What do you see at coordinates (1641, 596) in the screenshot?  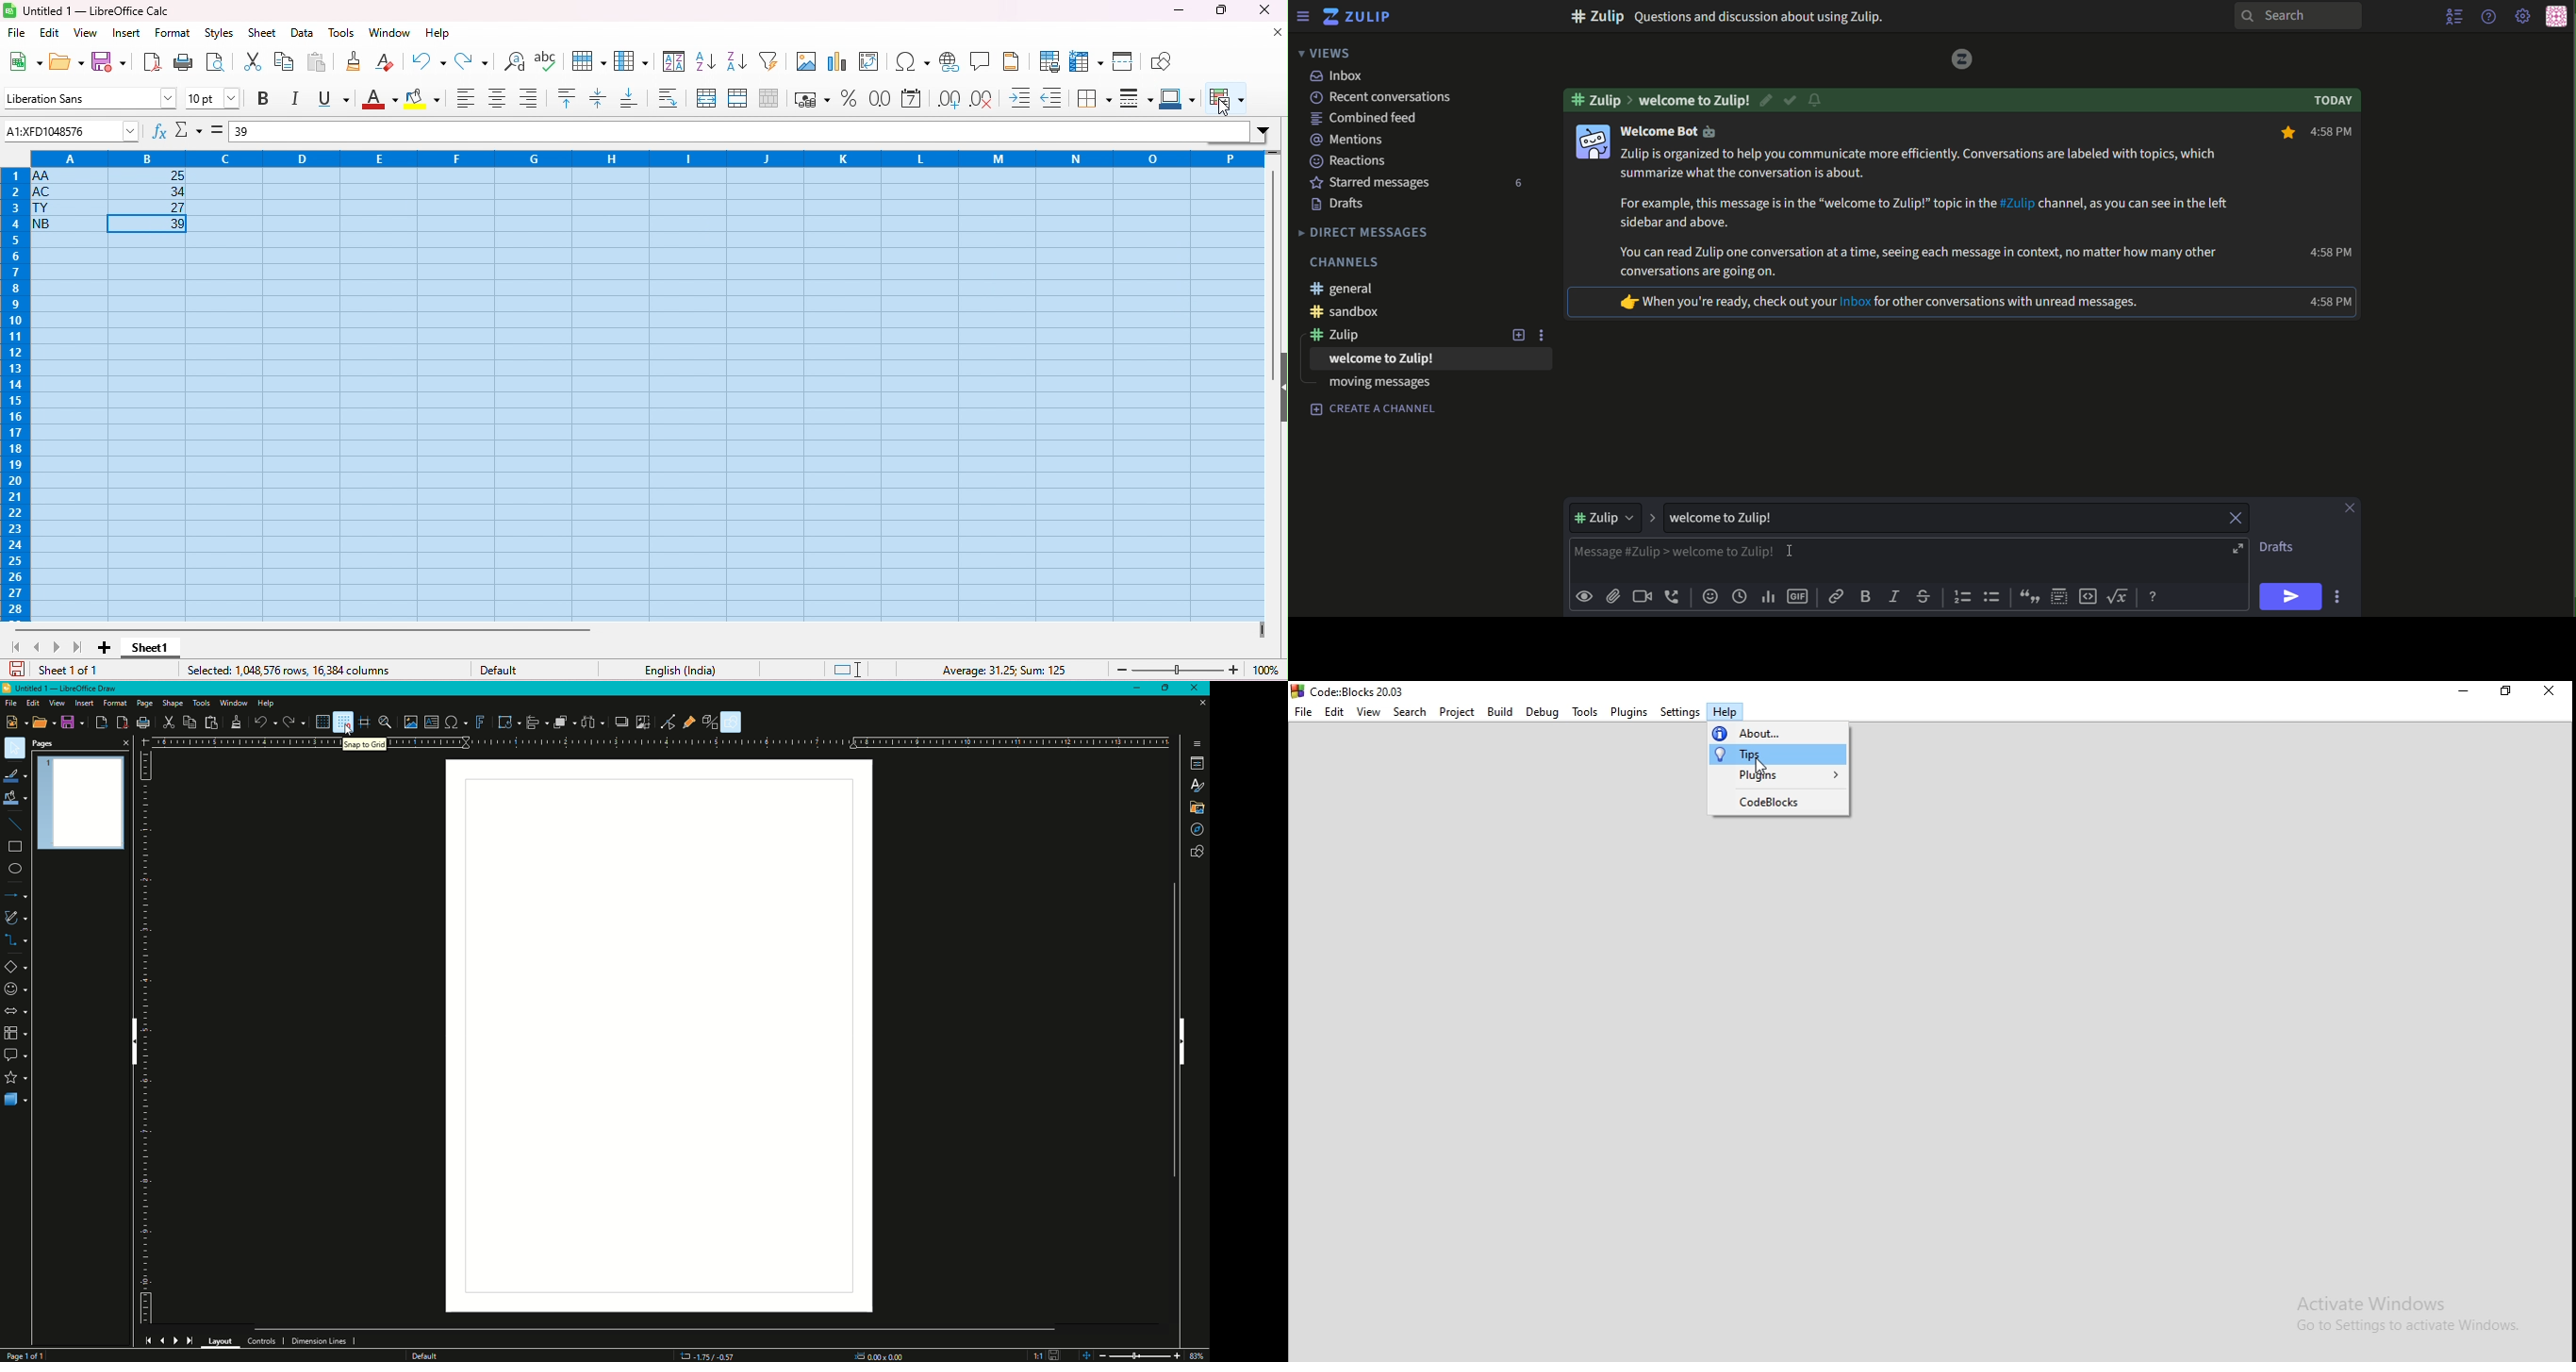 I see `add video call` at bounding box center [1641, 596].